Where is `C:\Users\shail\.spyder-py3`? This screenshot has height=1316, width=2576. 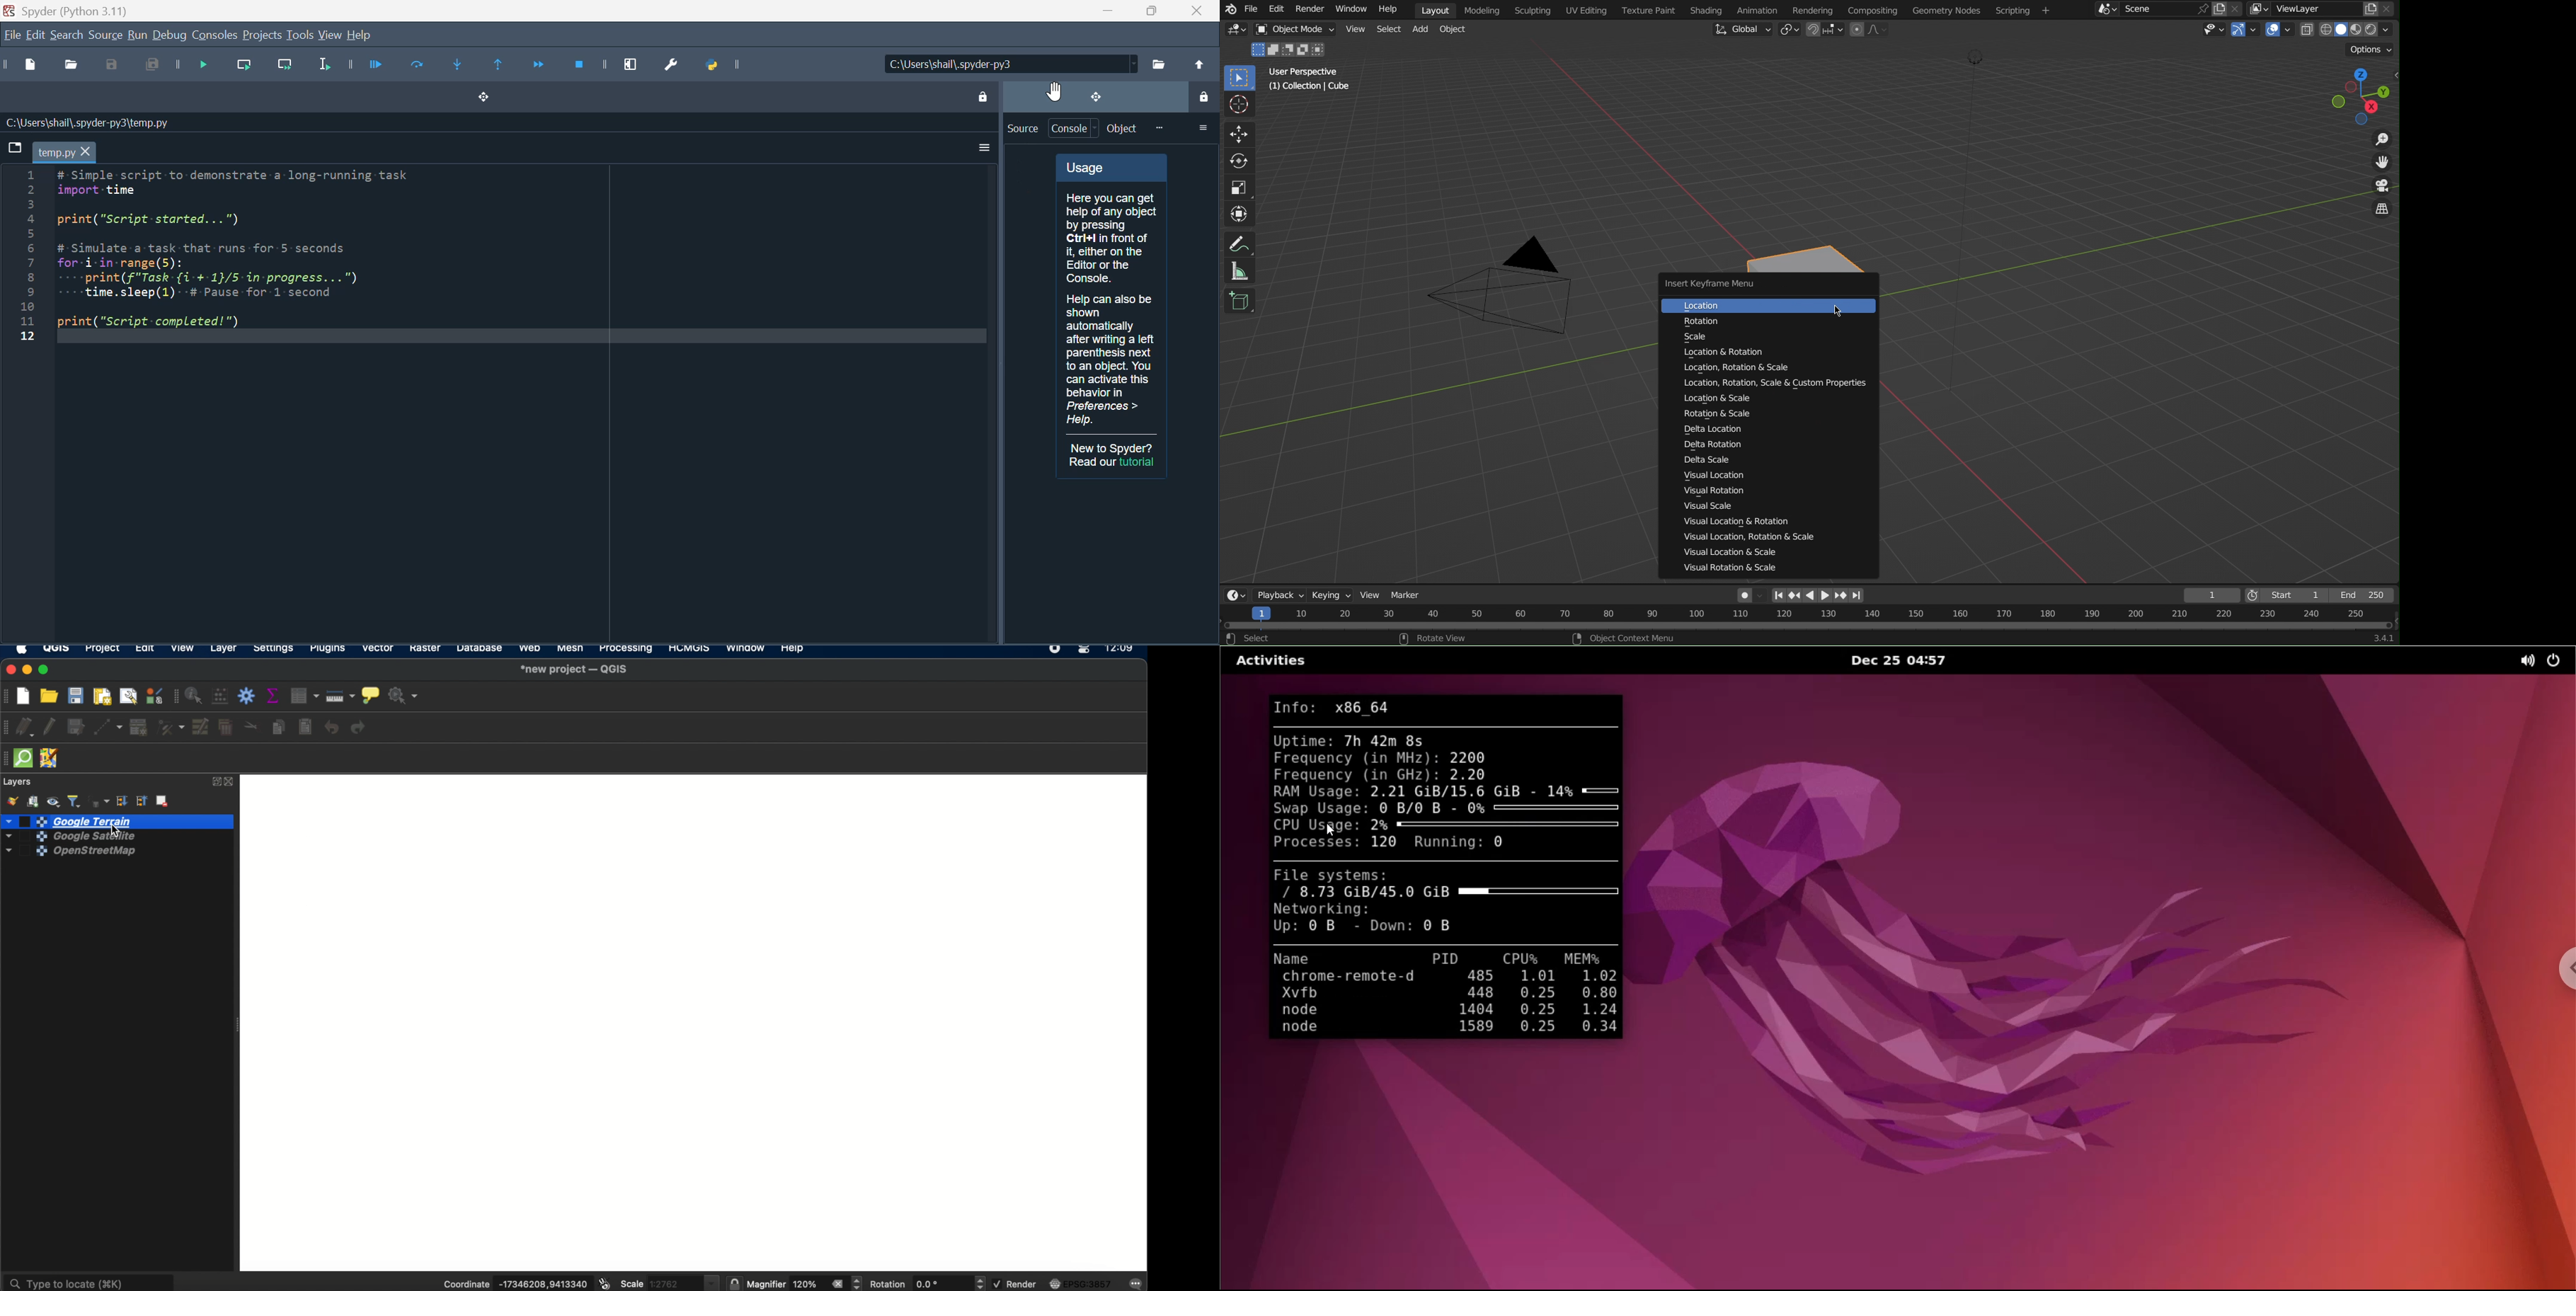 C:\Users\shail\.spyder-py3 is located at coordinates (1008, 64).